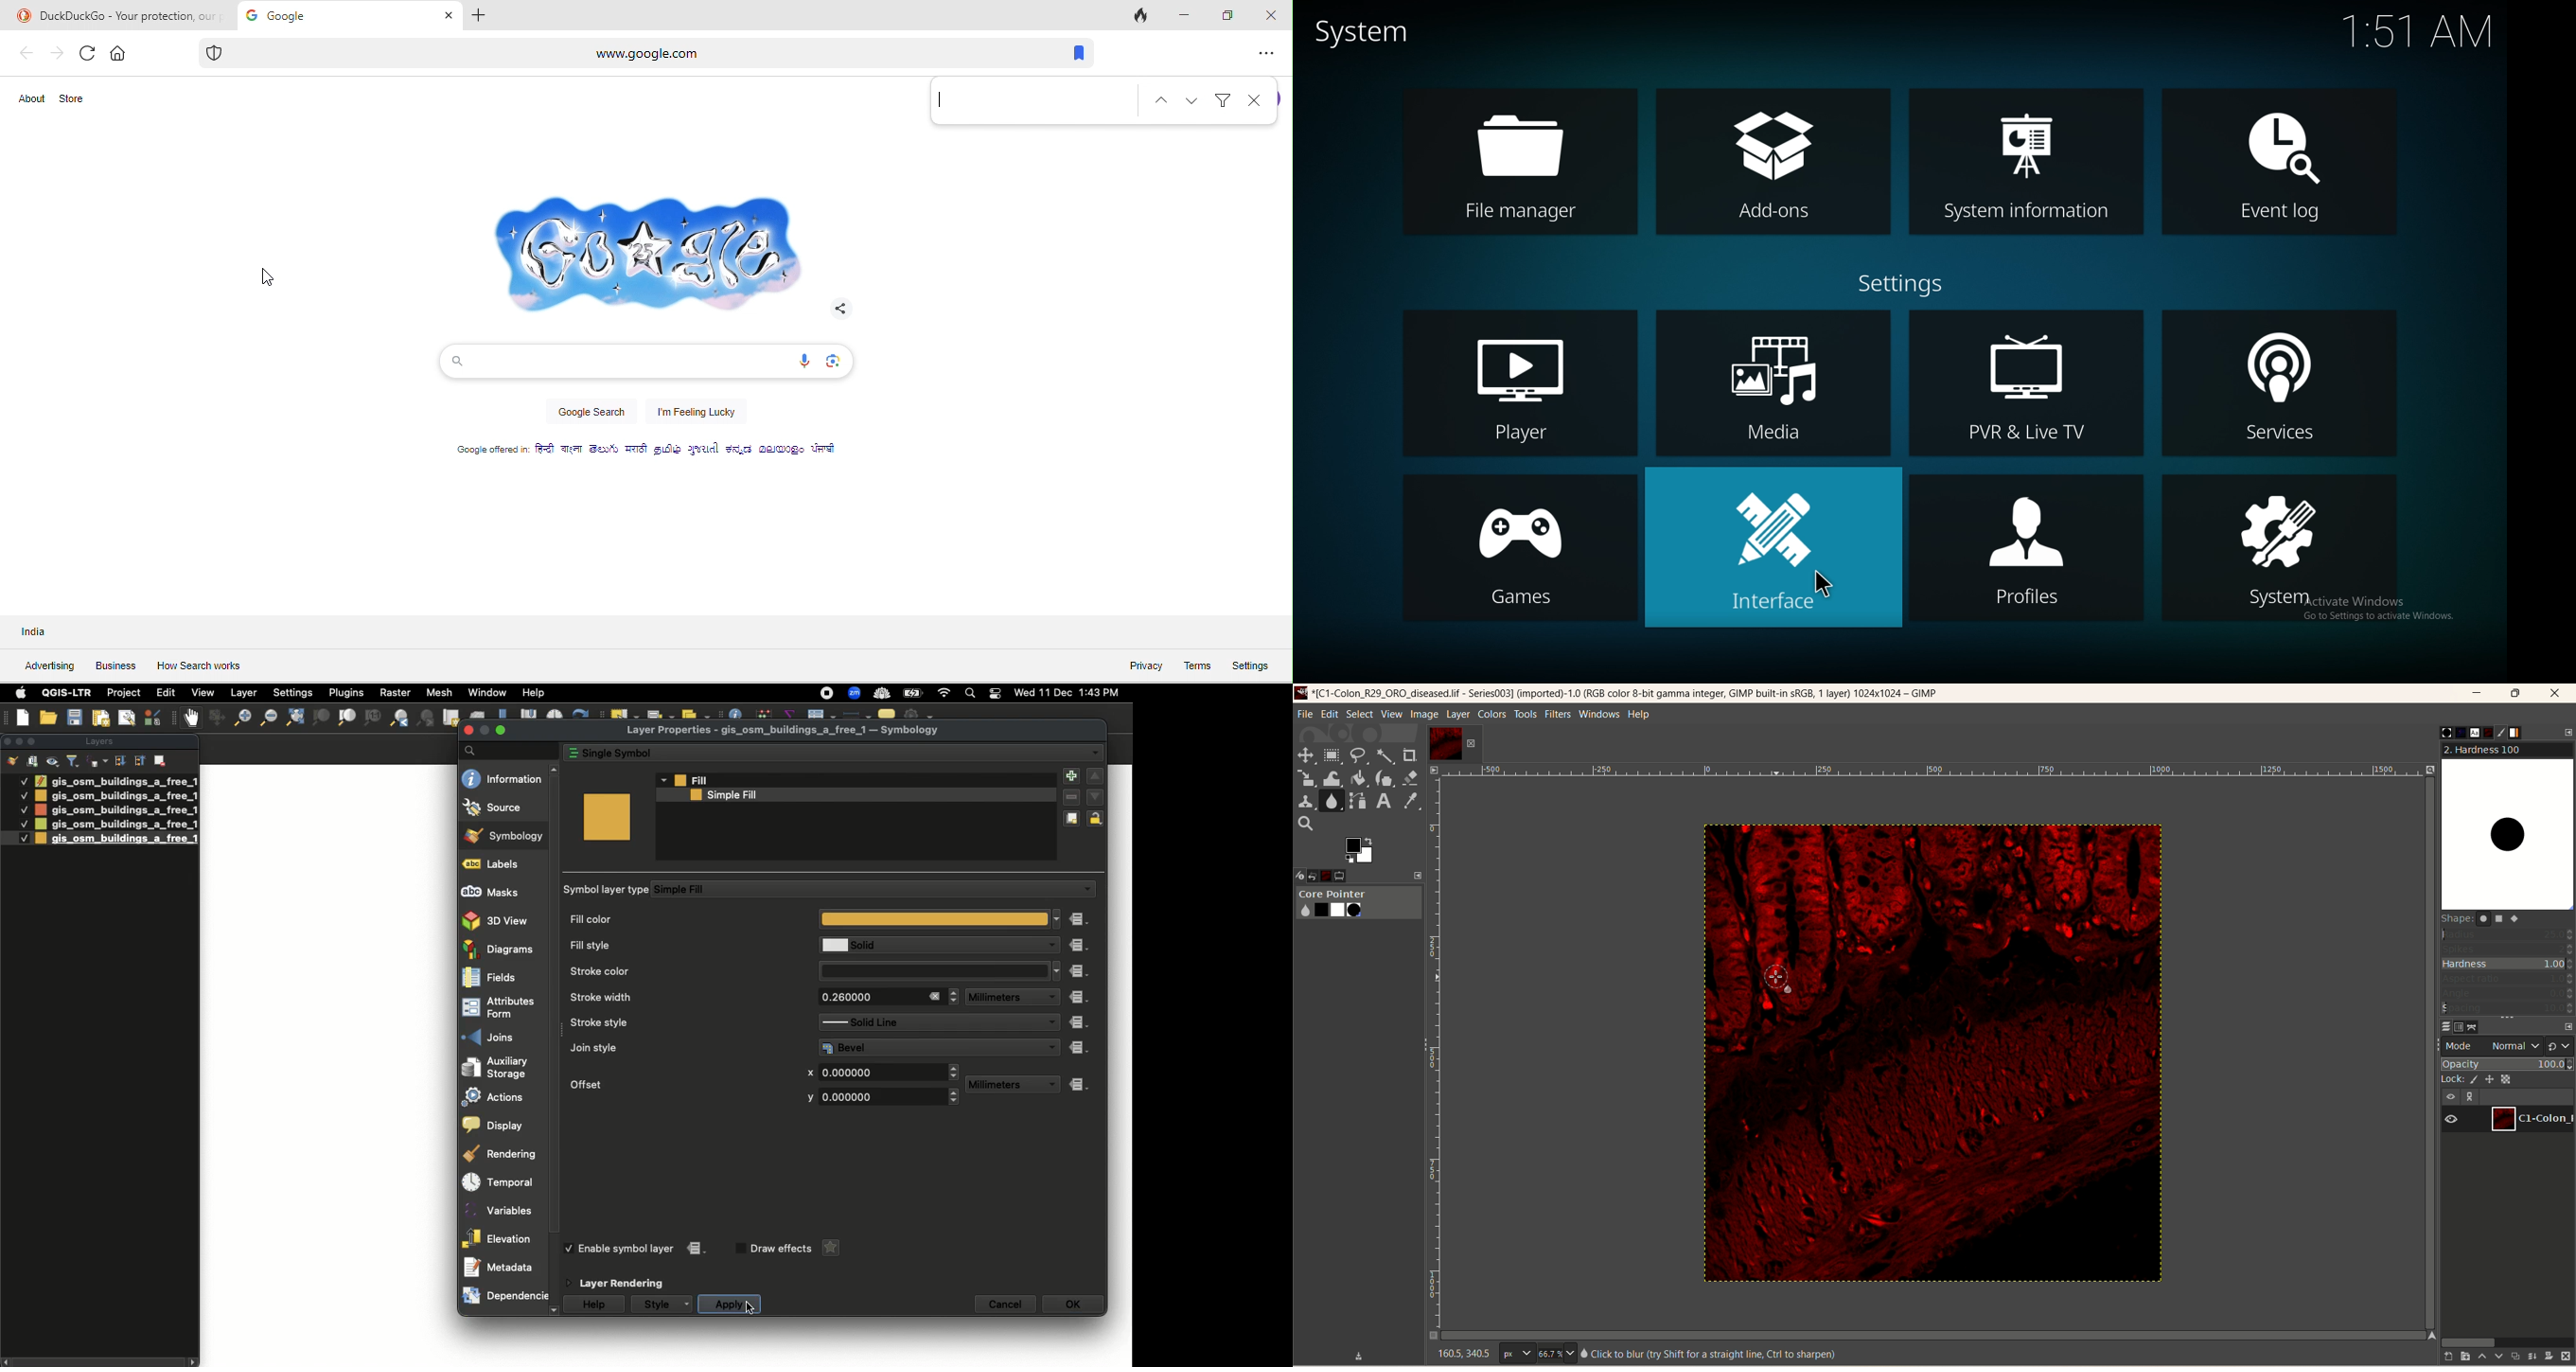 Image resolution: width=2576 pixels, height=1372 pixels. Describe the element at coordinates (642, 247) in the screenshot. I see `google ` at that location.